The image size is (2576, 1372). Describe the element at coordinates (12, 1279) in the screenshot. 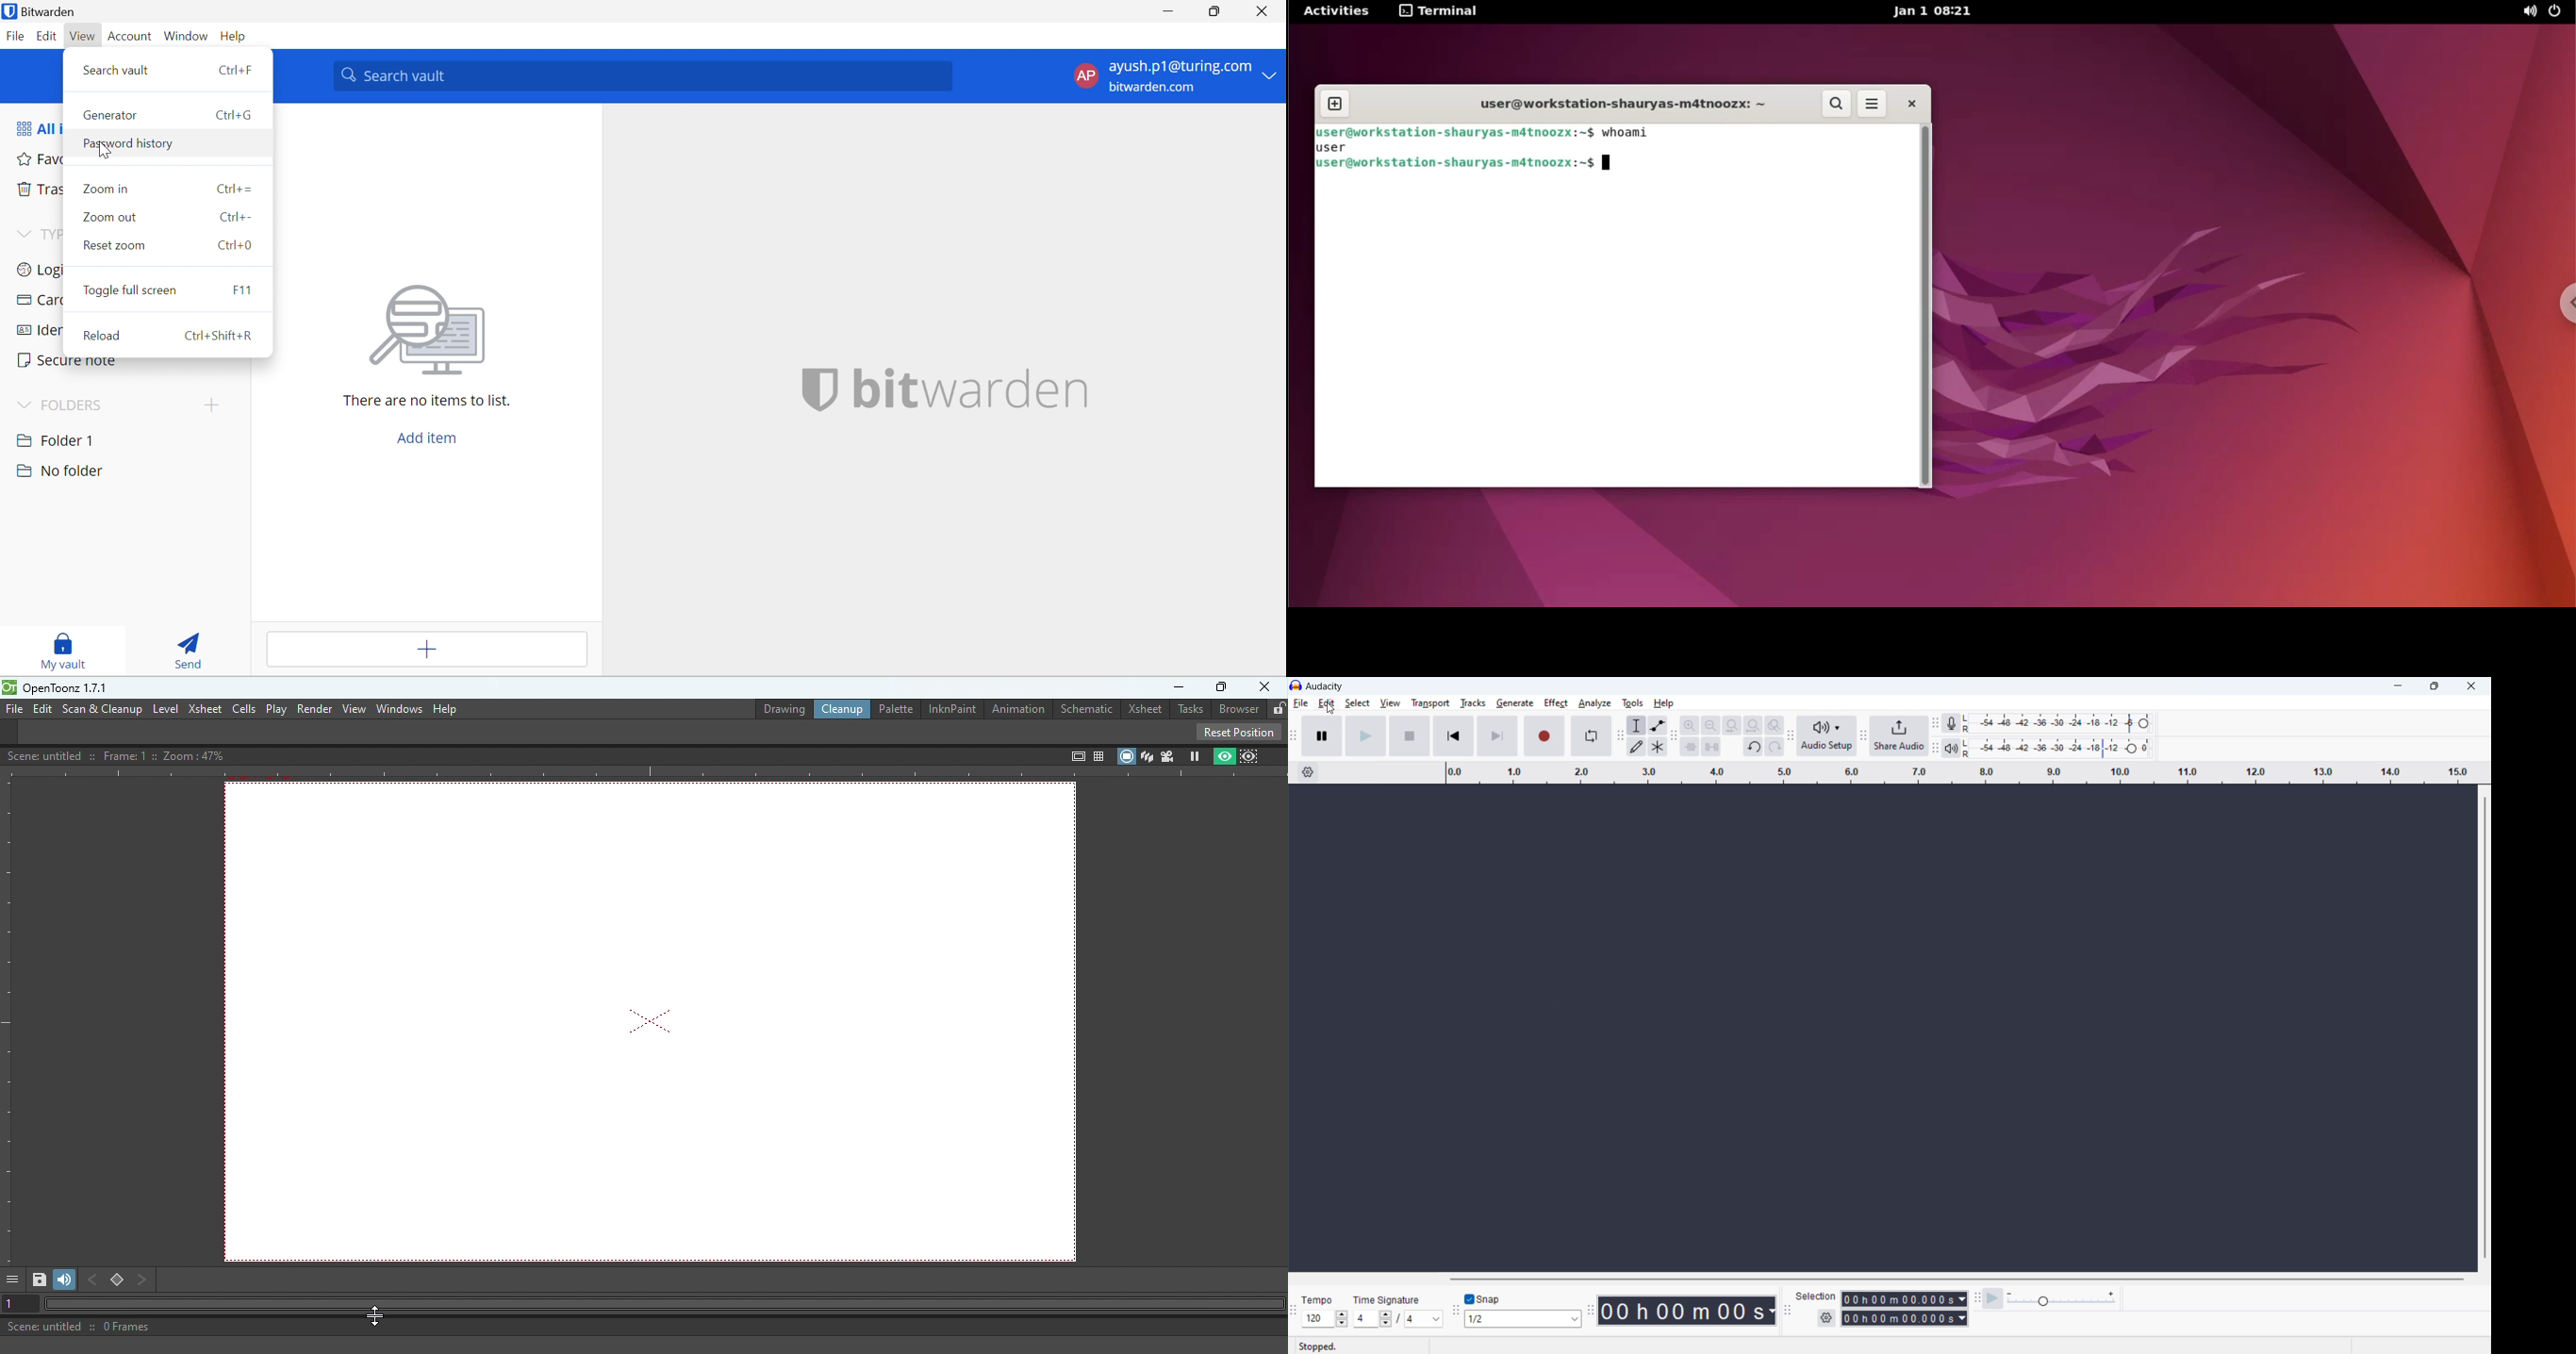

I see `More Options` at that location.